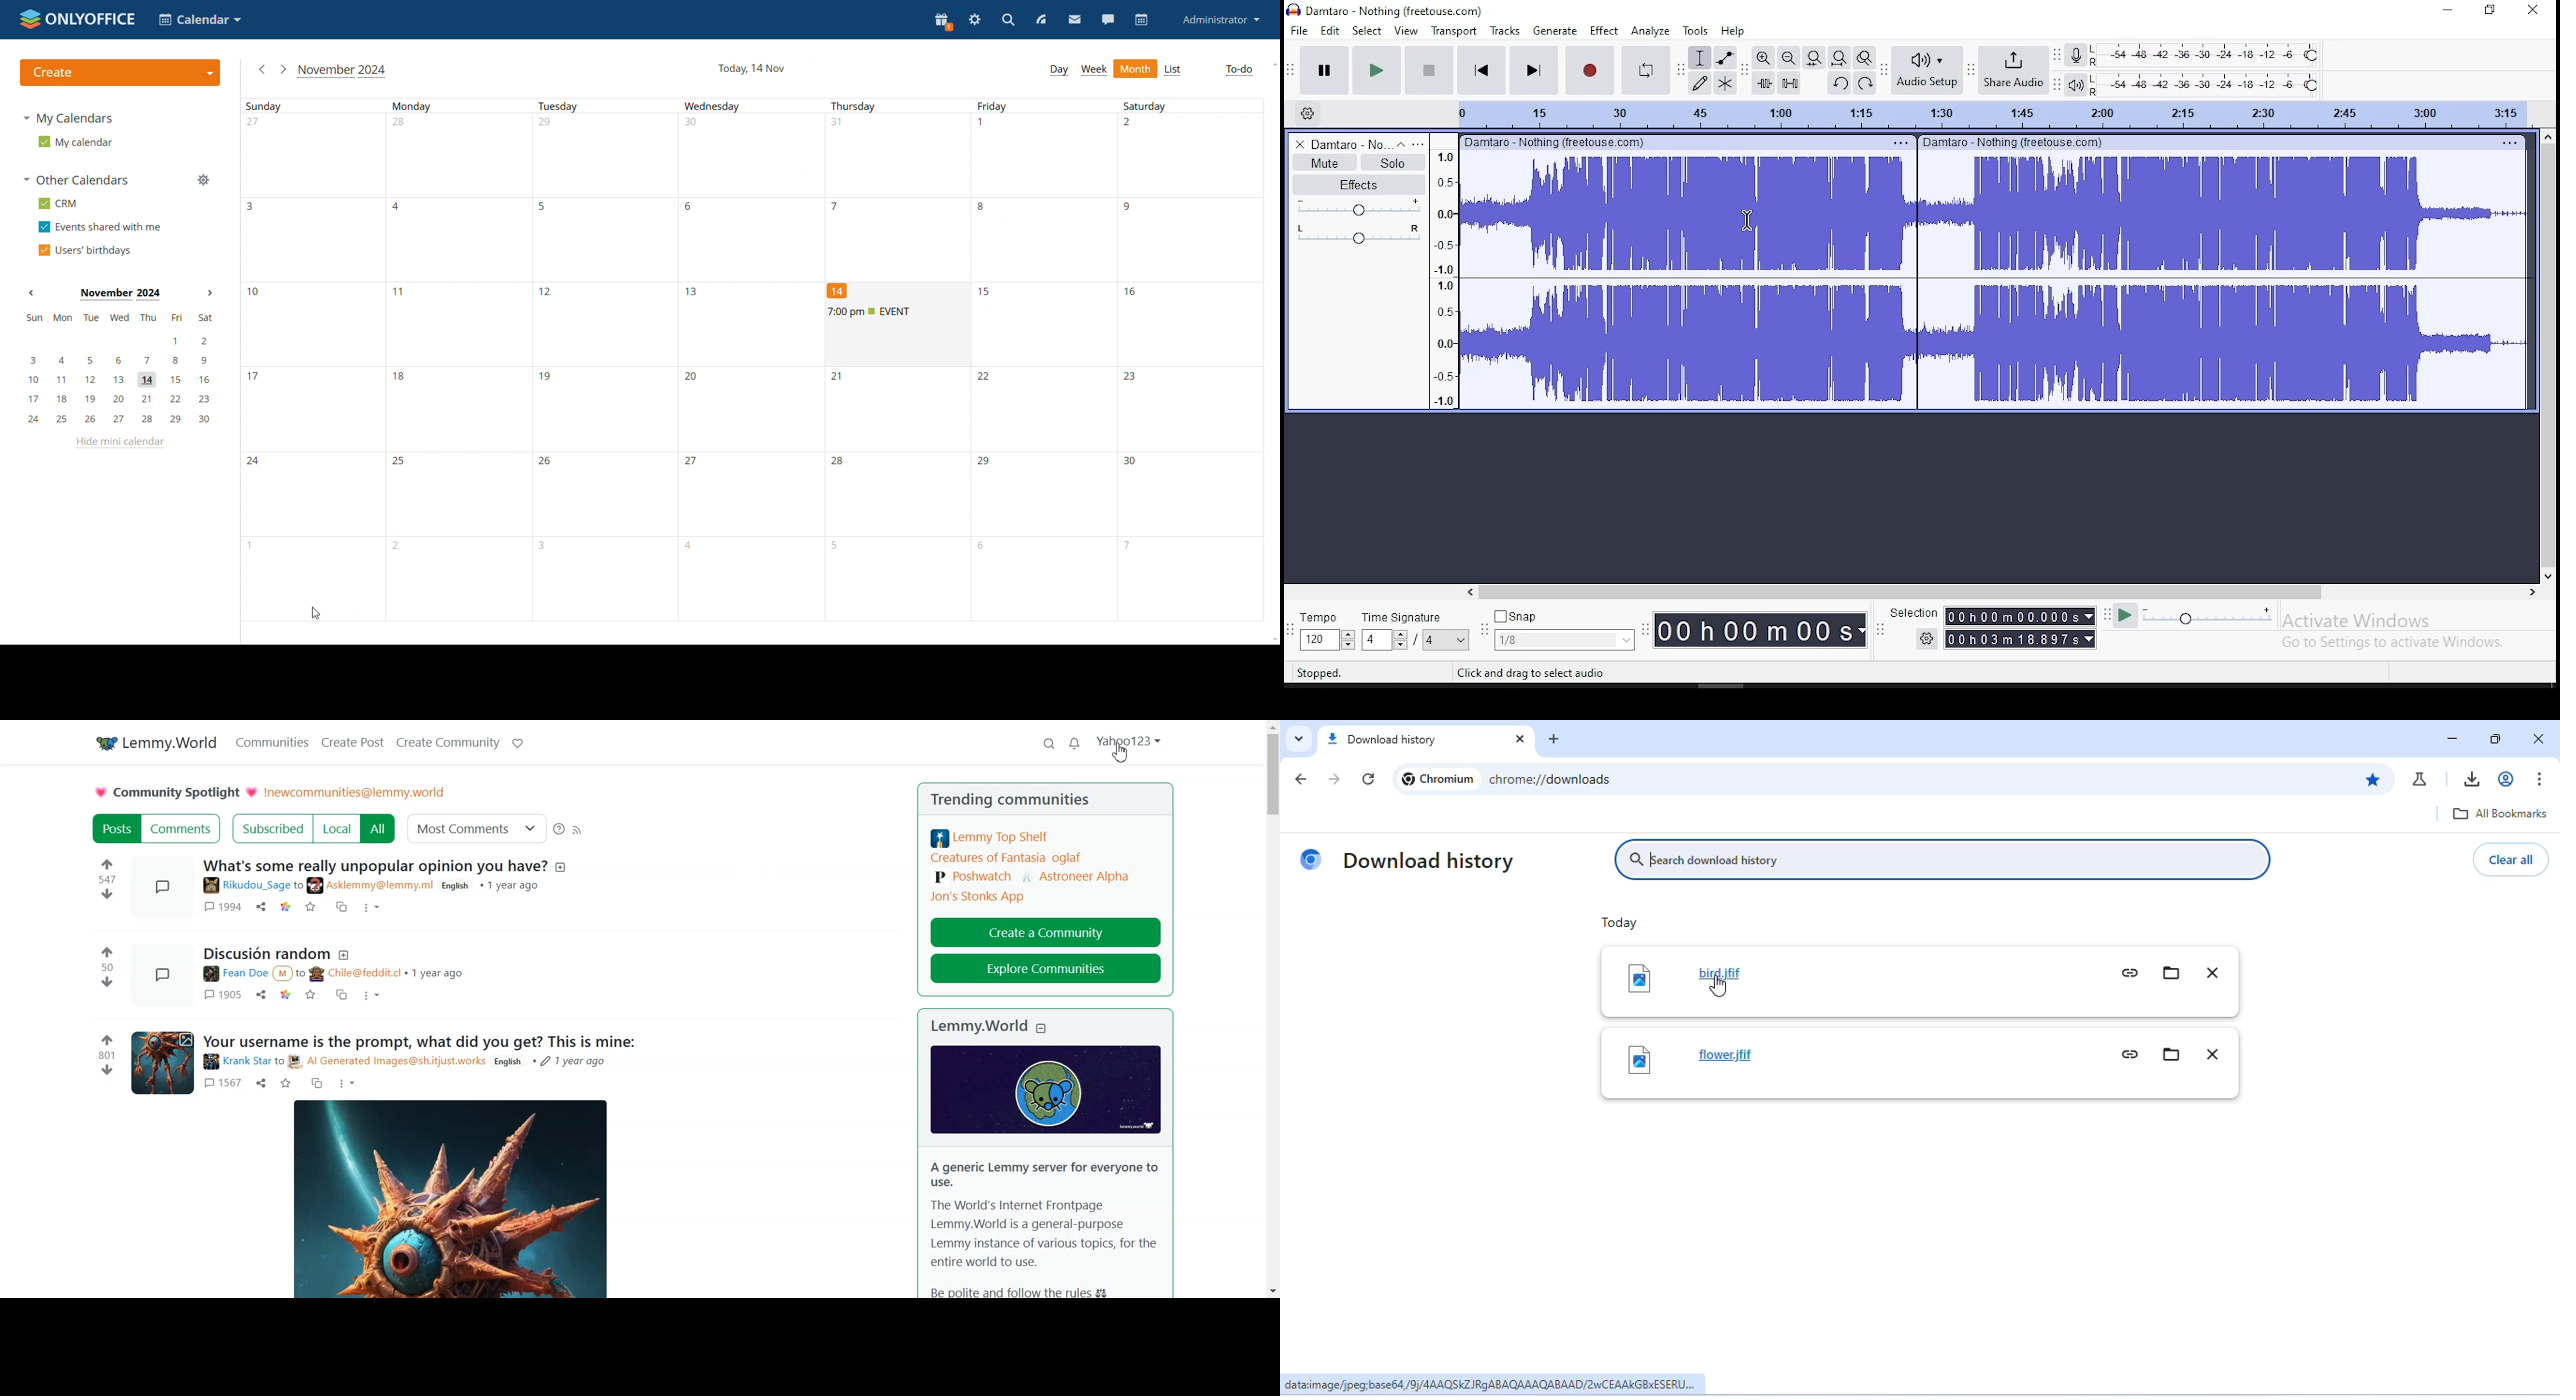 The image size is (2576, 1400). What do you see at coordinates (1328, 640) in the screenshot?
I see `tempo toggle buttons` at bounding box center [1328, 640].